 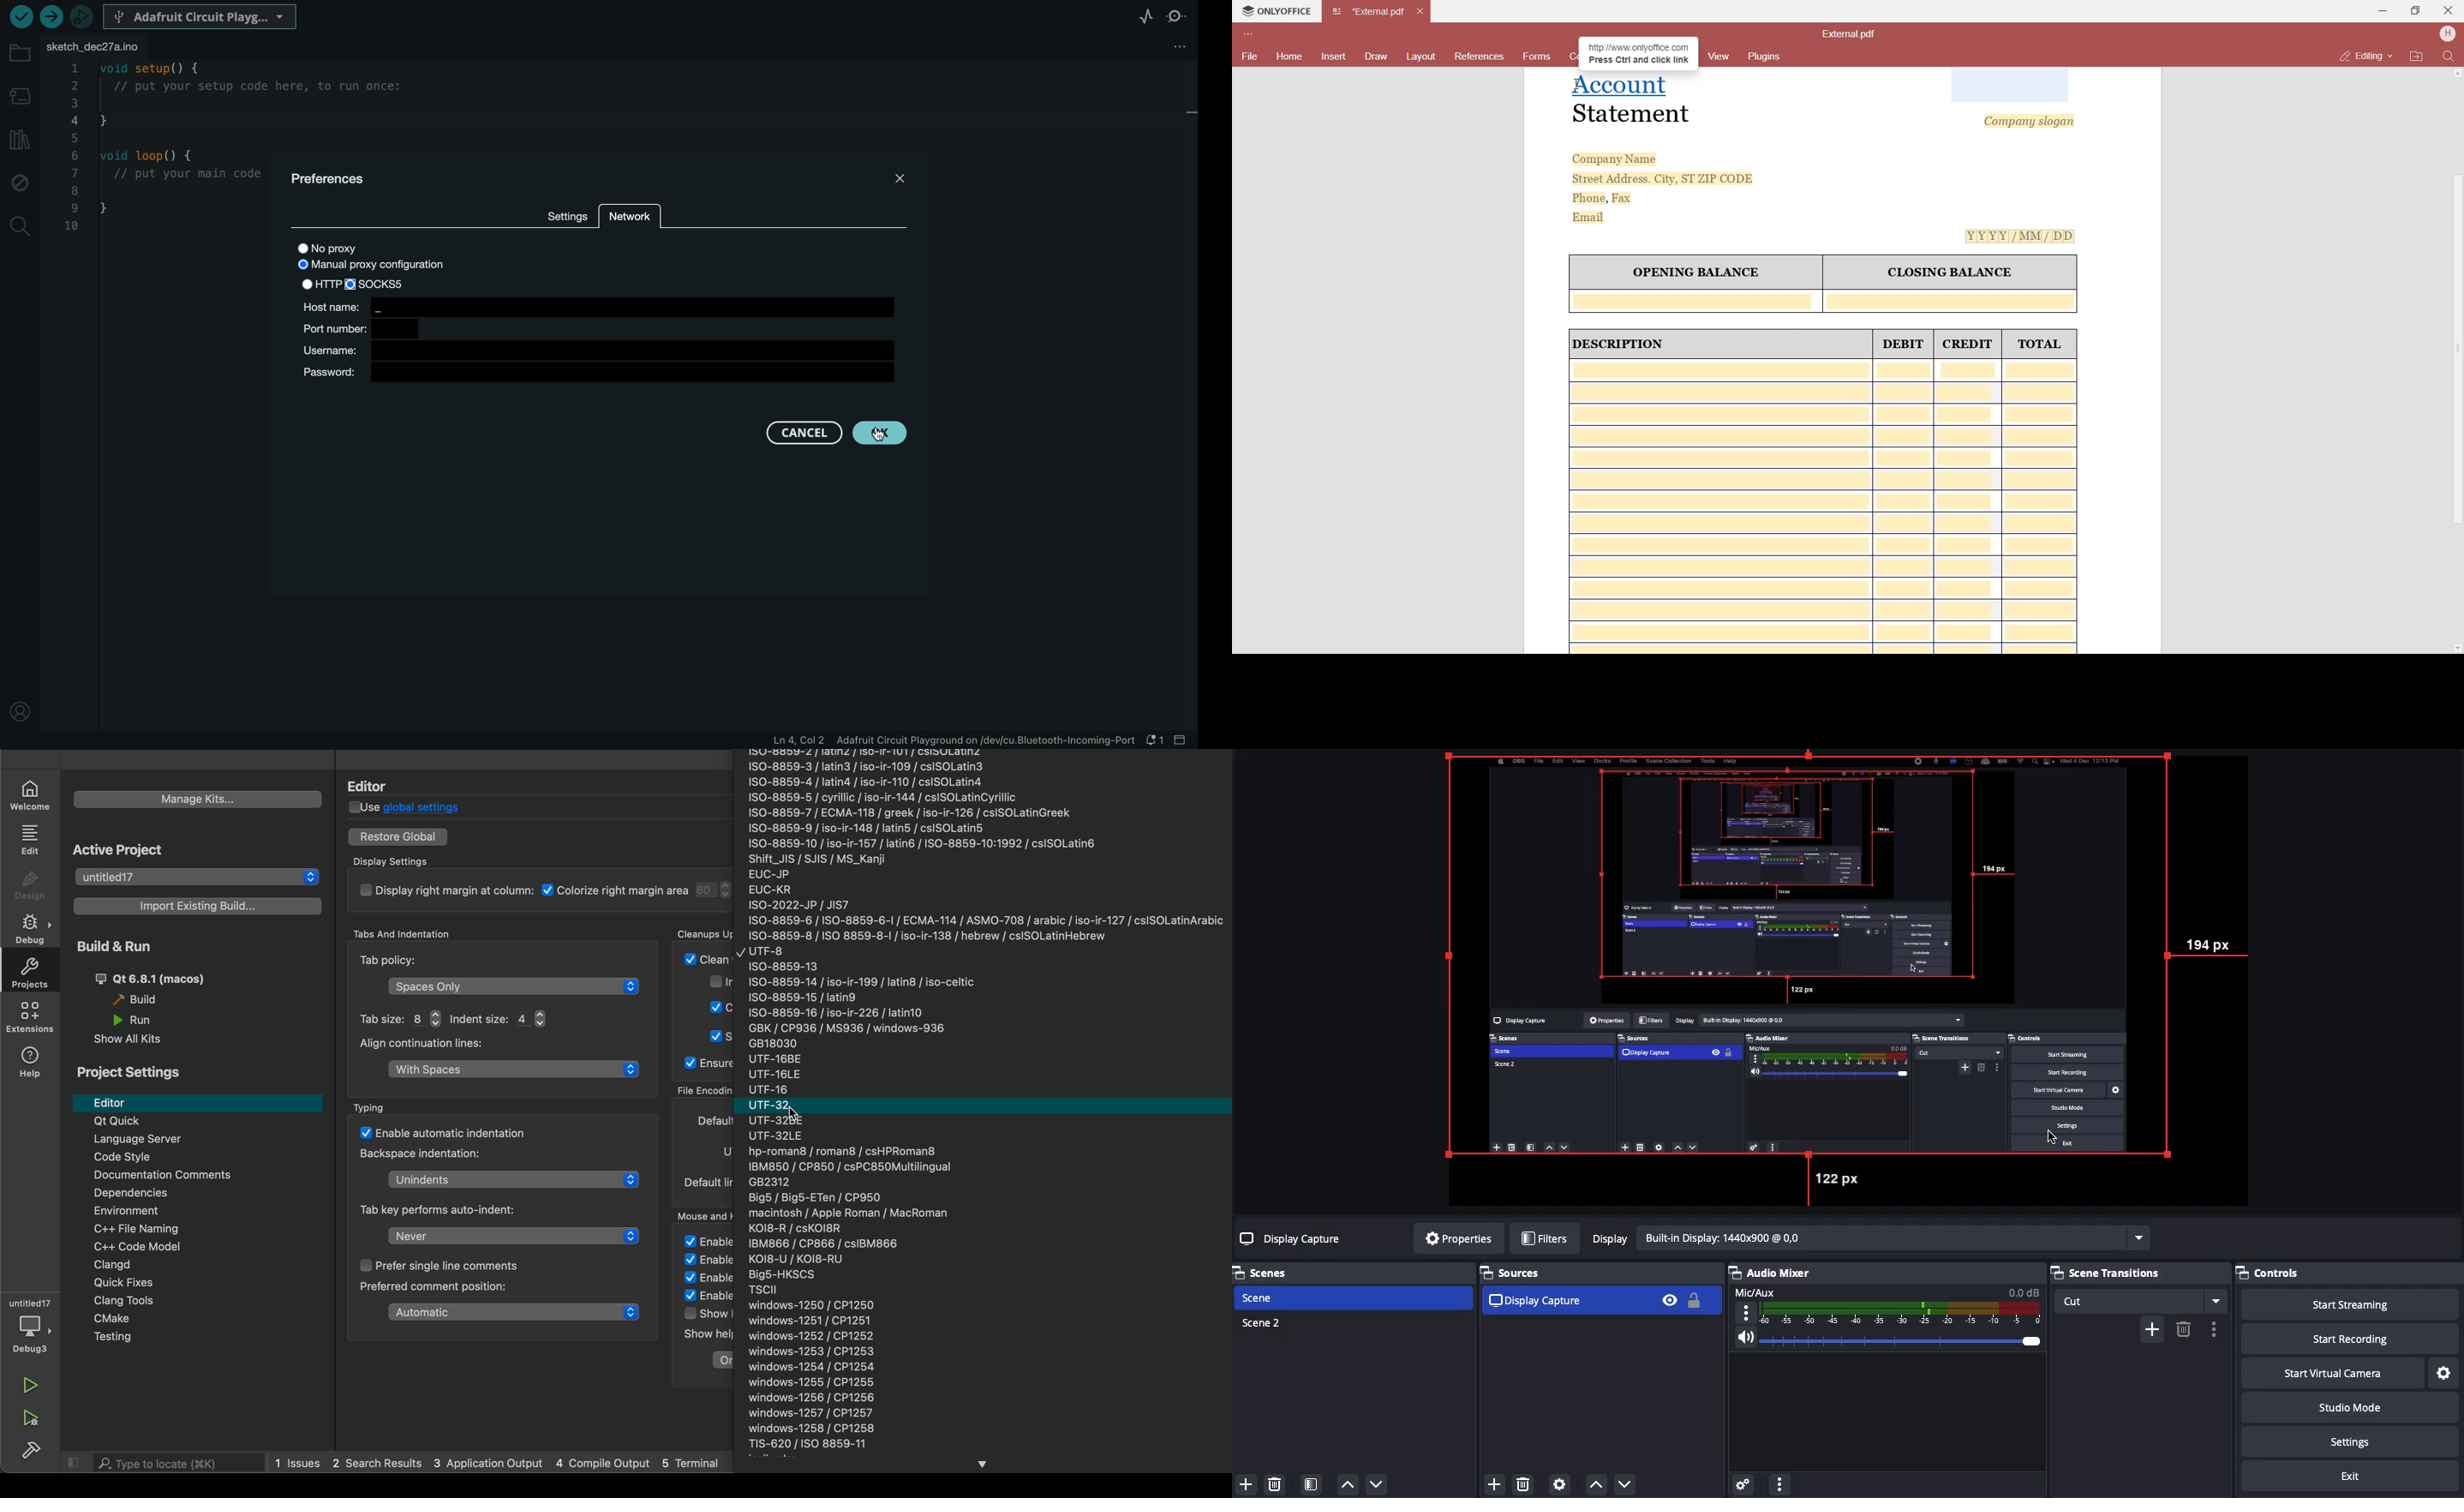 I want to click on Insert, so click(x=1335, y=56).